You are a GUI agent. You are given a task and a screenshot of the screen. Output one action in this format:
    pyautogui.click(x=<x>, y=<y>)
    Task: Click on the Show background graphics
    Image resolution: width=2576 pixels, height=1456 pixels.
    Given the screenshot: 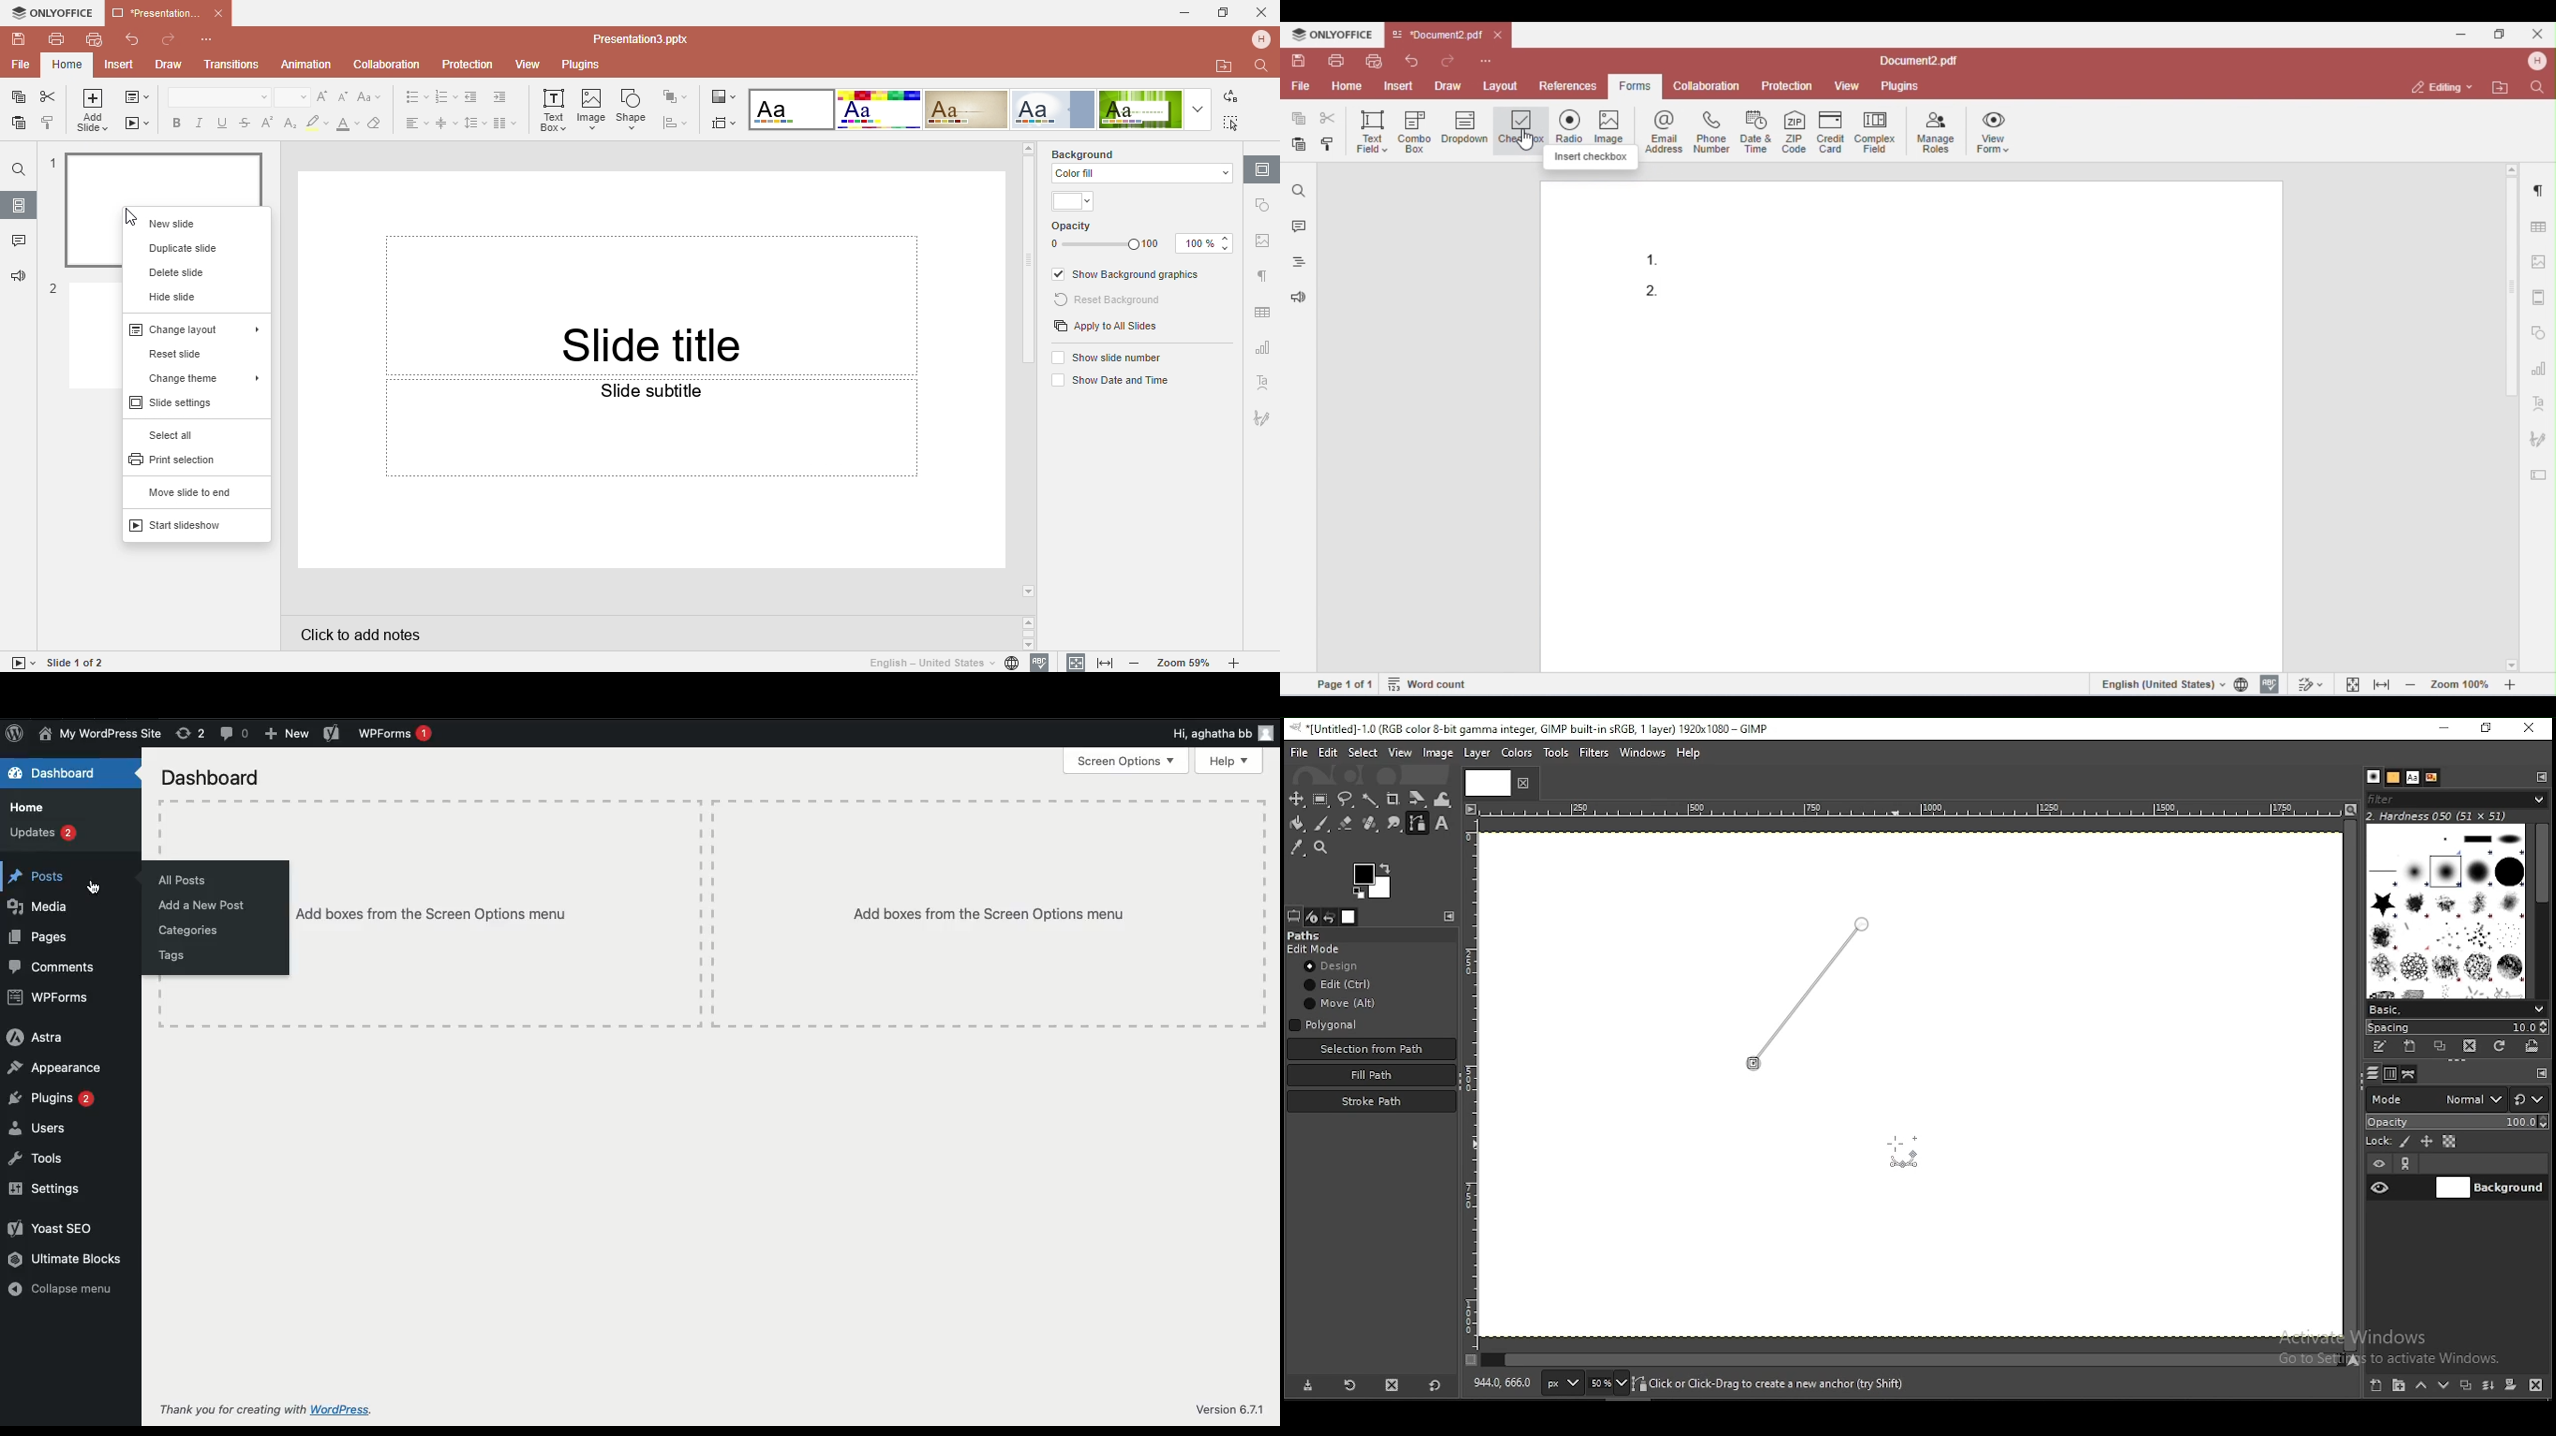 What is the action you would take?
    pyautogui.click(x=1128, y=275)
    